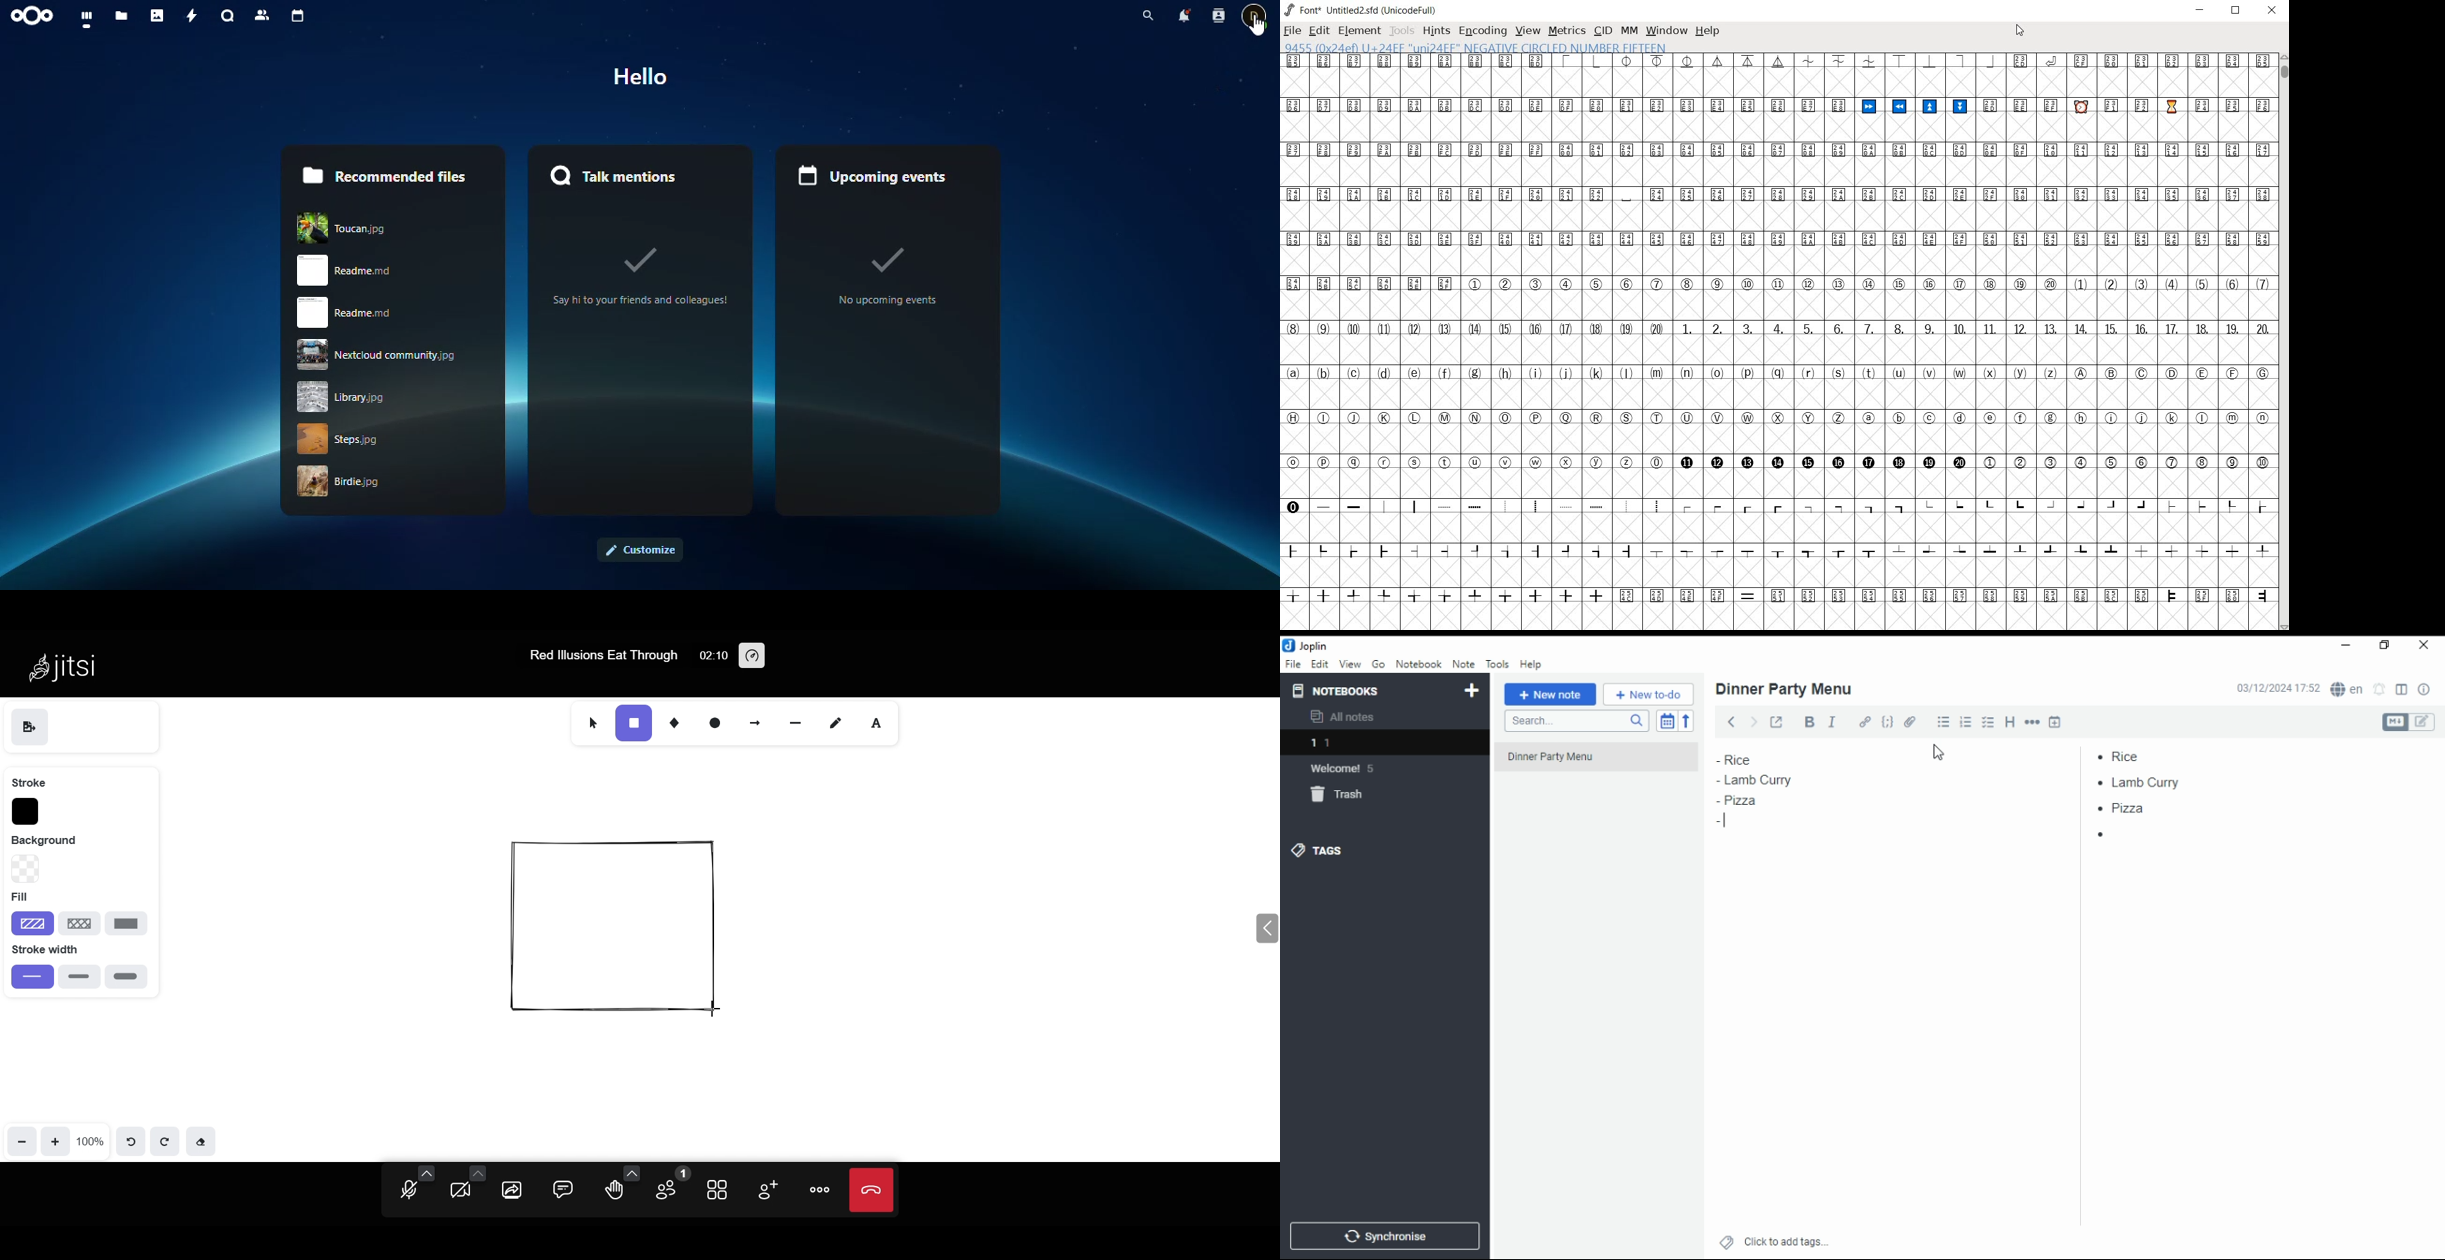  Describe the element at coordinates (712, 656) in the screenshot. I see `02:10` at that location.